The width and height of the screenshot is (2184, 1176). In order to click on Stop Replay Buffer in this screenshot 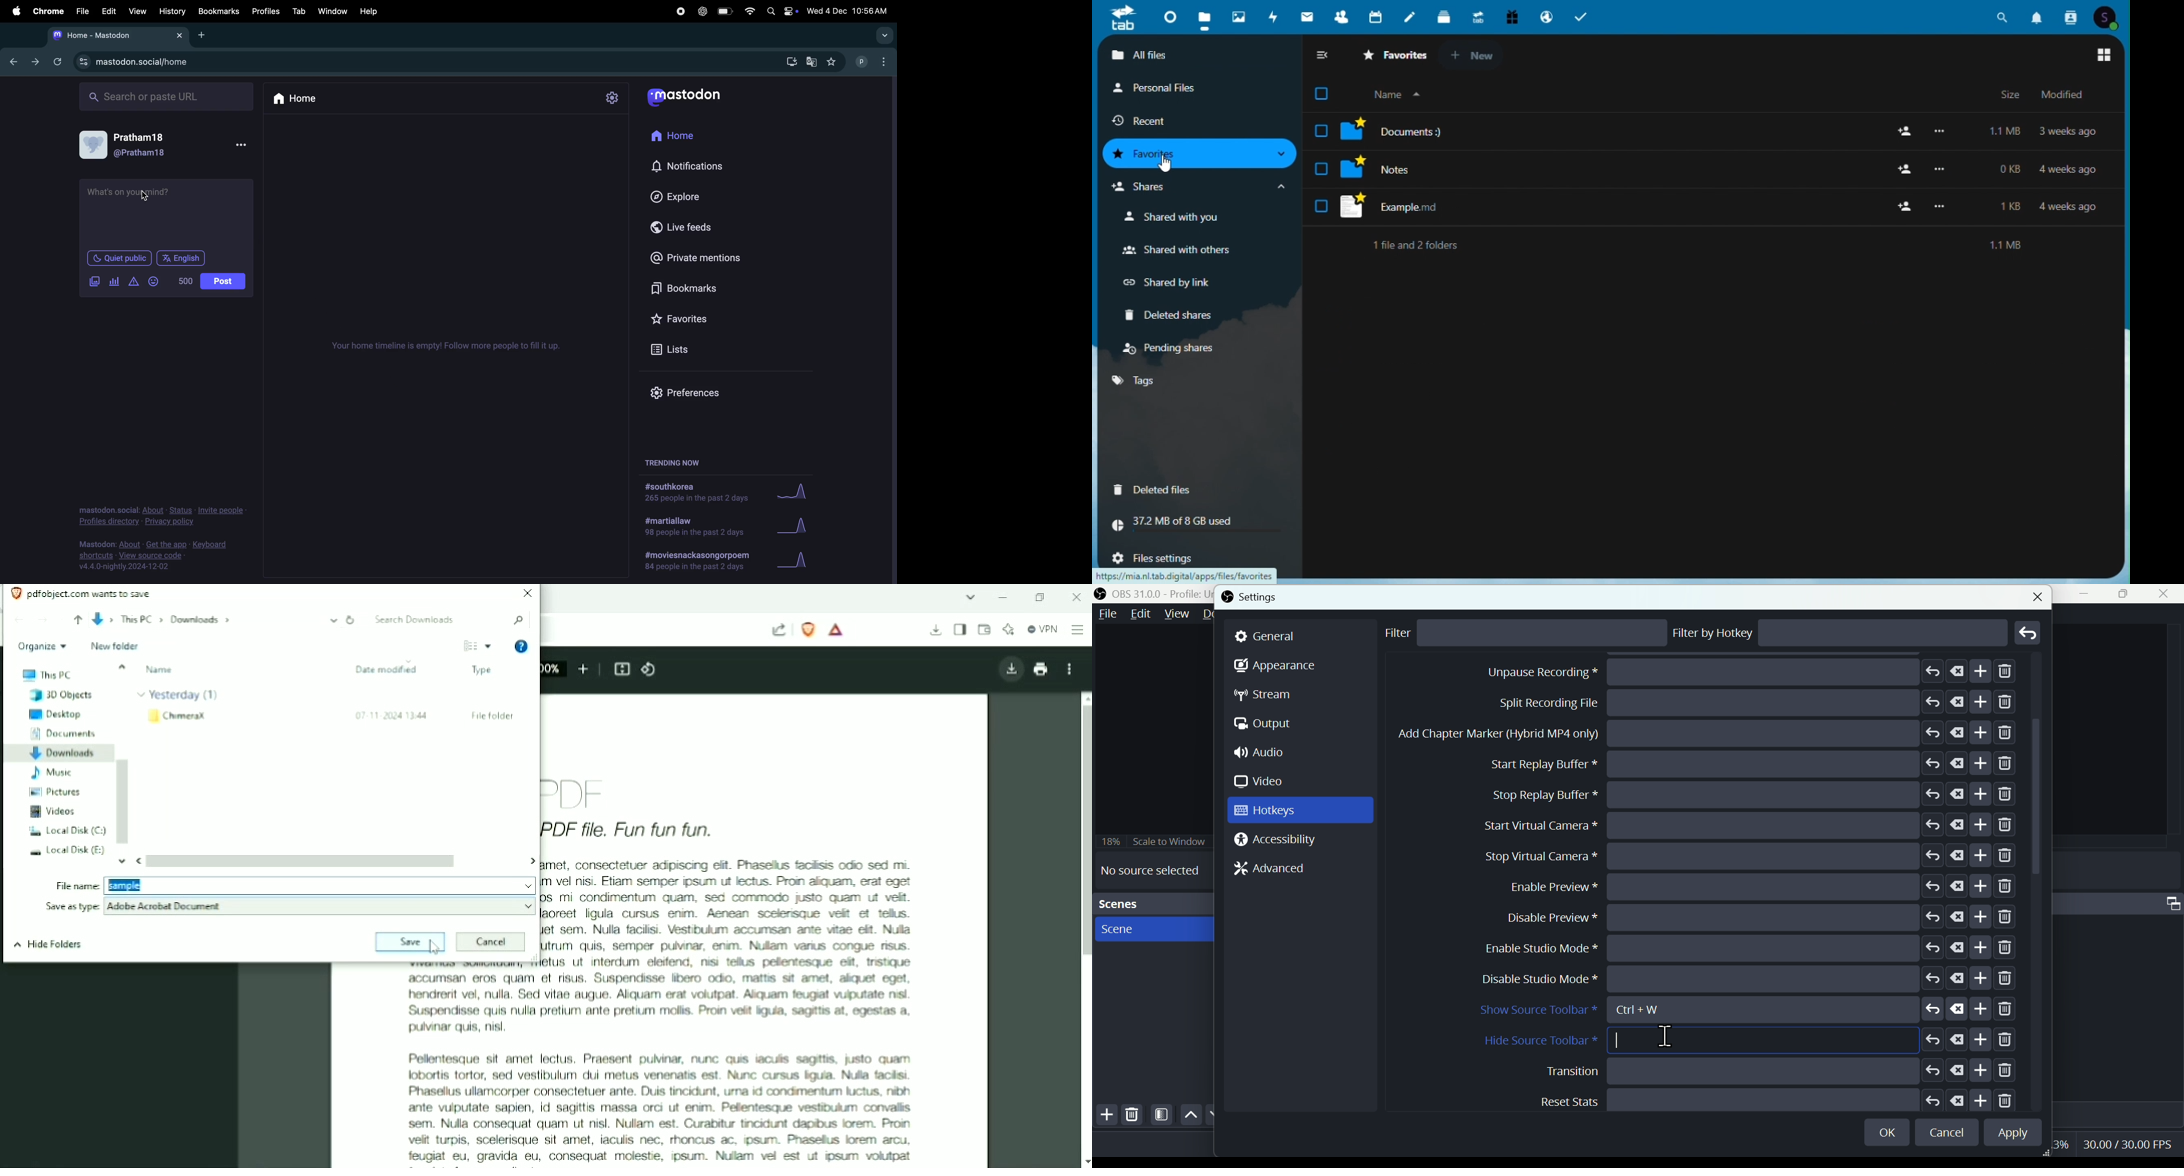, I will do `click(1753, 917)`.